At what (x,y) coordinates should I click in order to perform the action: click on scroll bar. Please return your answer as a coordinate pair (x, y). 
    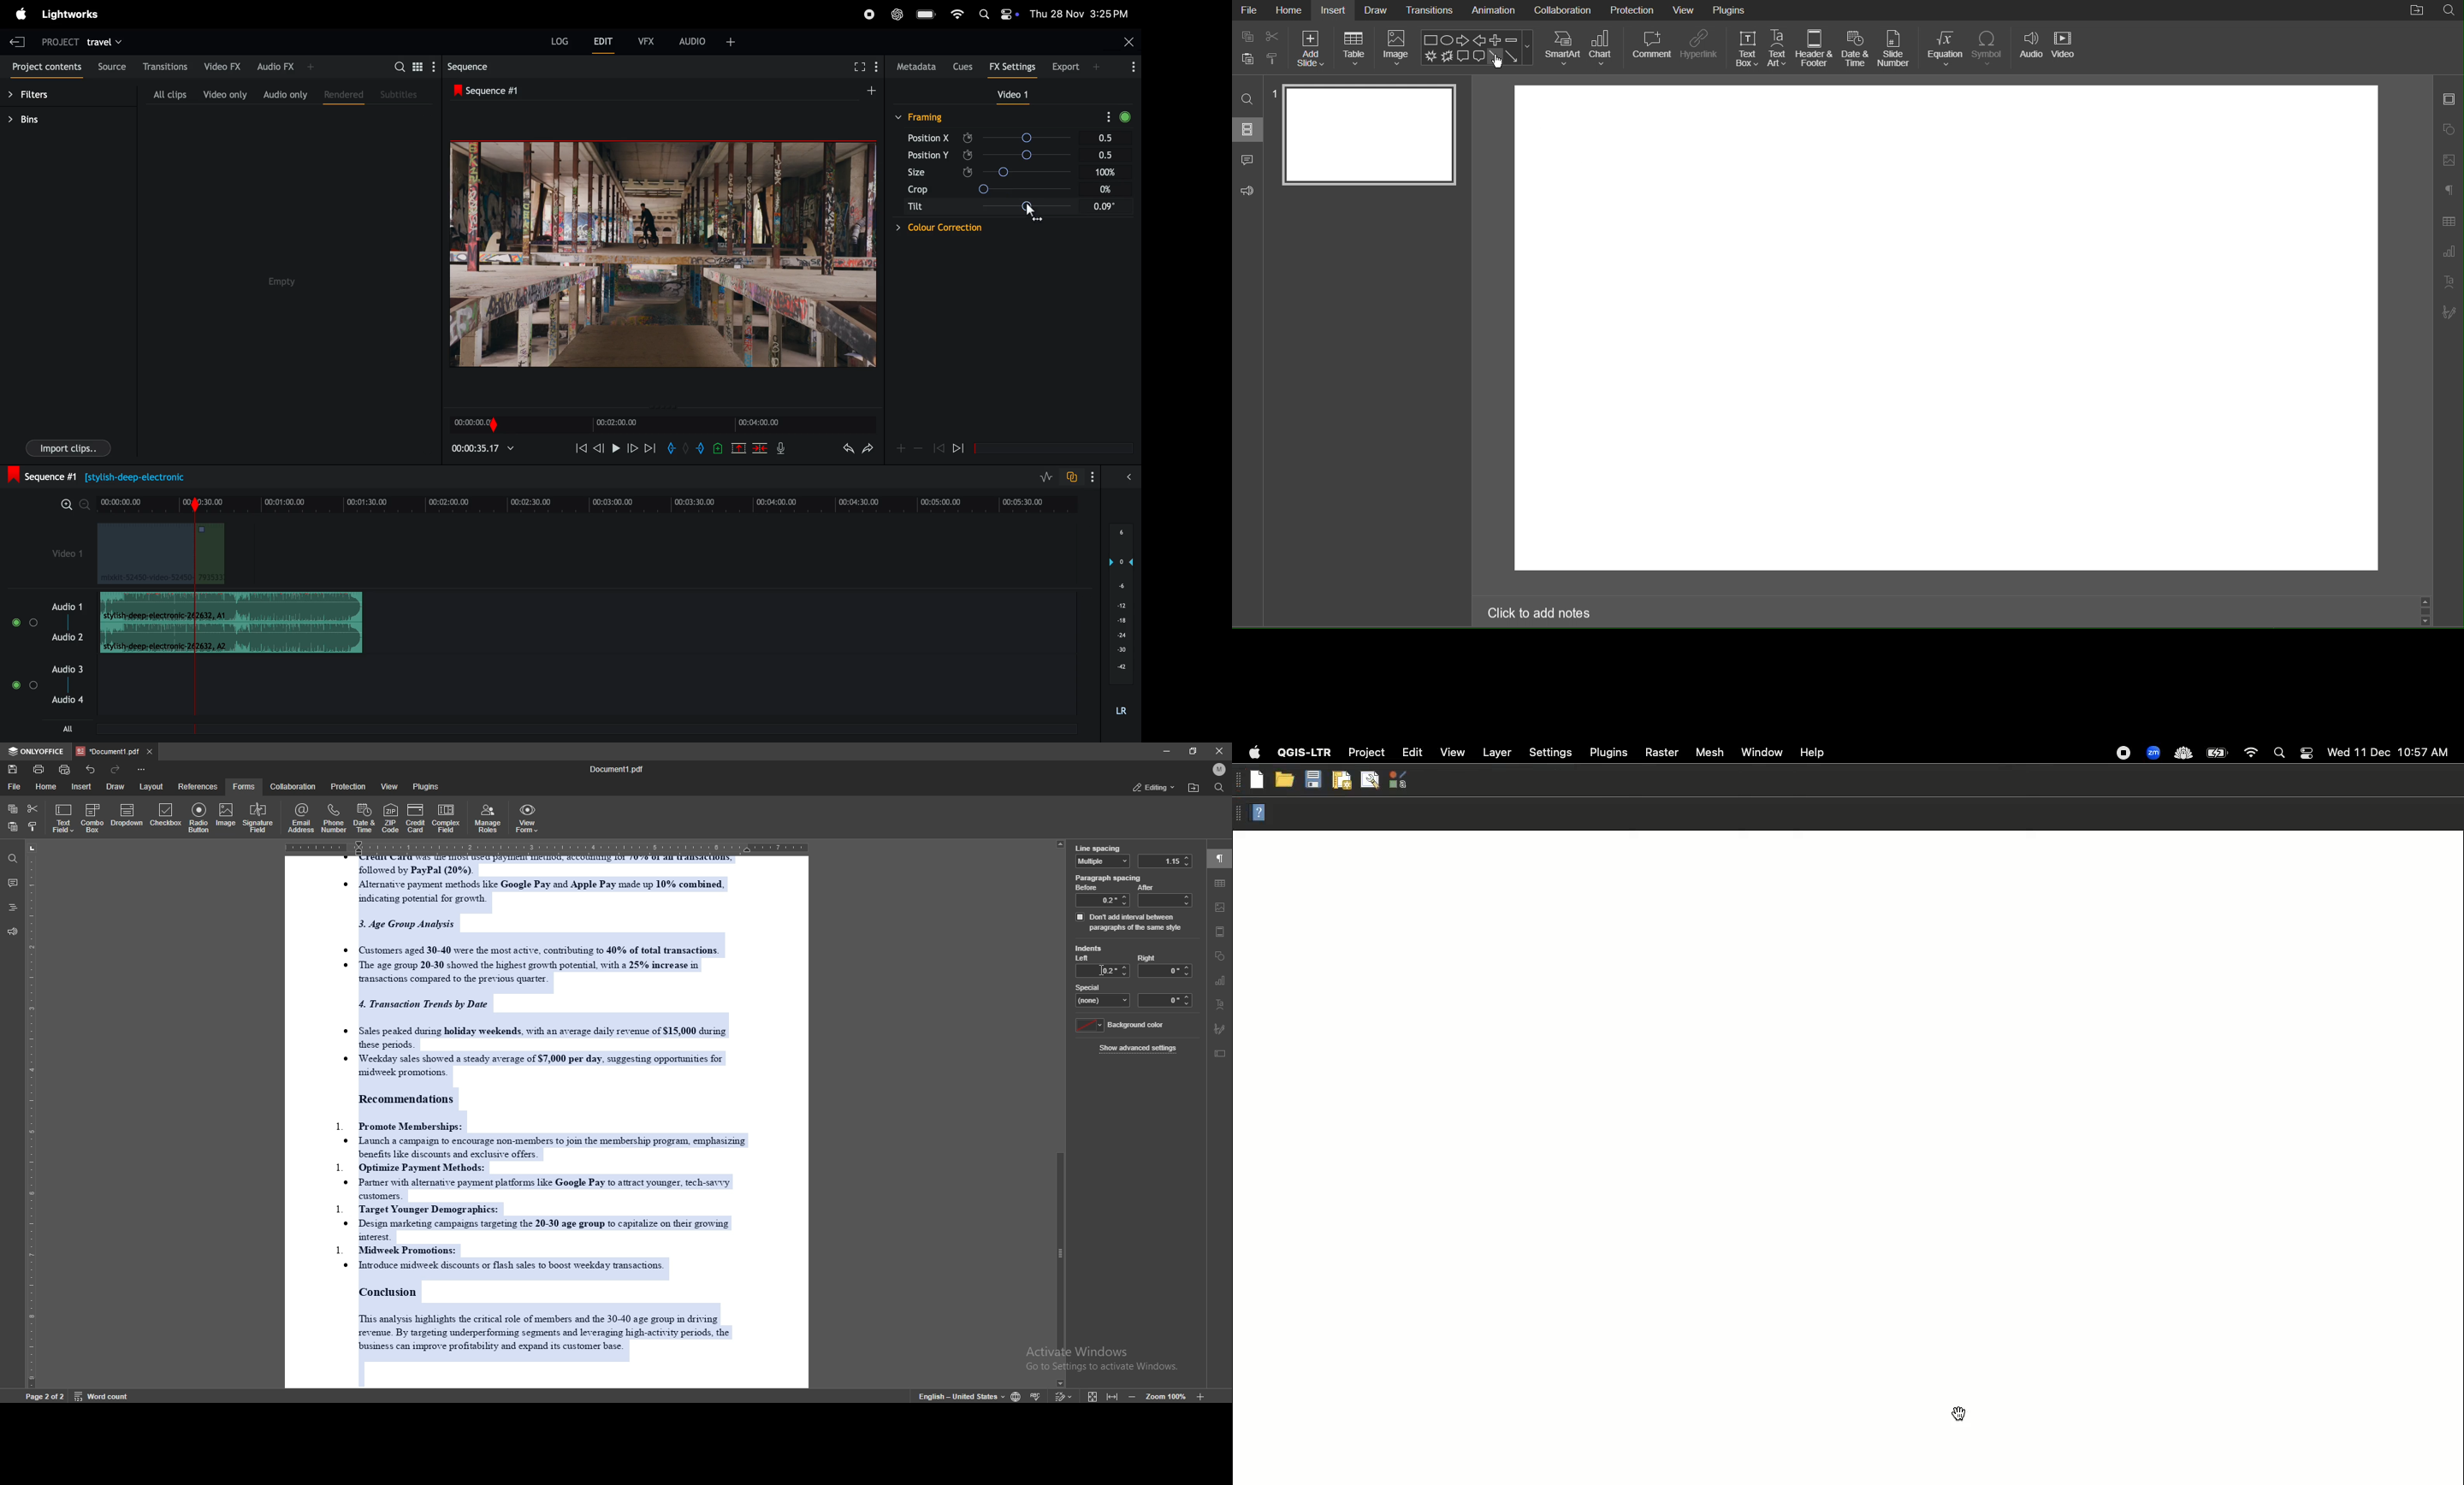
    Looking at the image, I should click on (1063, 1113).